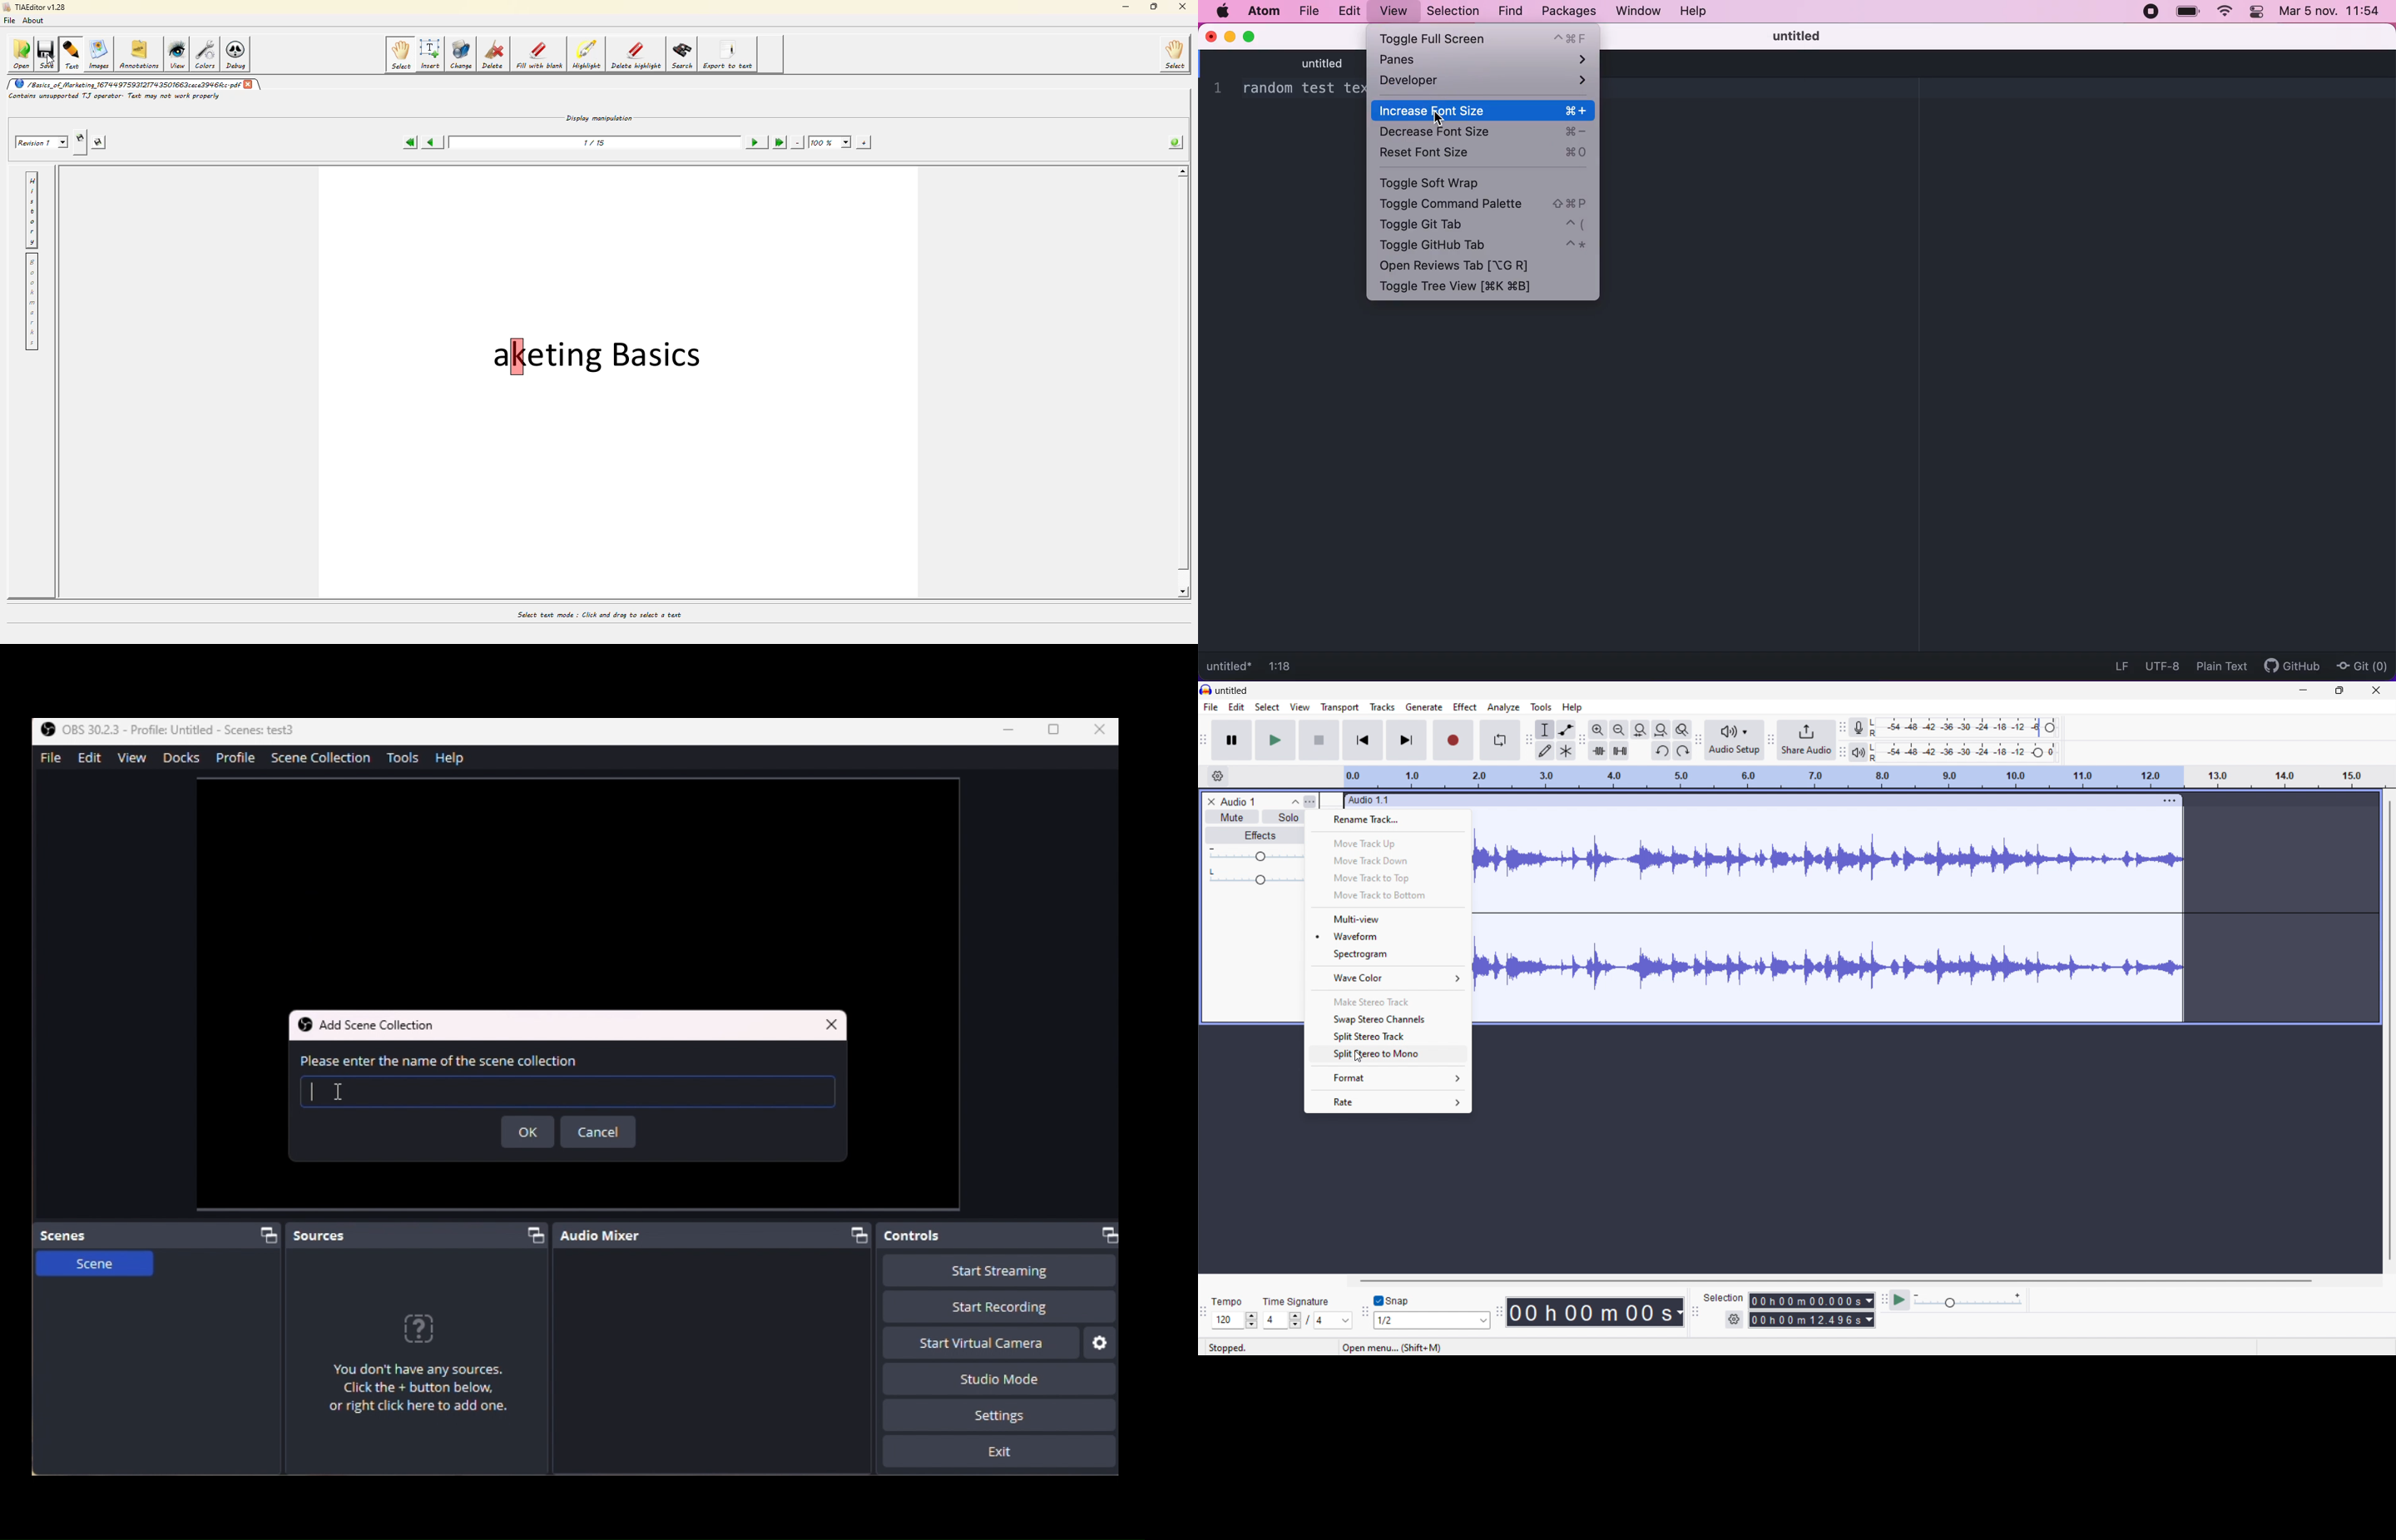 The image size is (2408, 1540). I want to click on Edit, so click(87, 759).